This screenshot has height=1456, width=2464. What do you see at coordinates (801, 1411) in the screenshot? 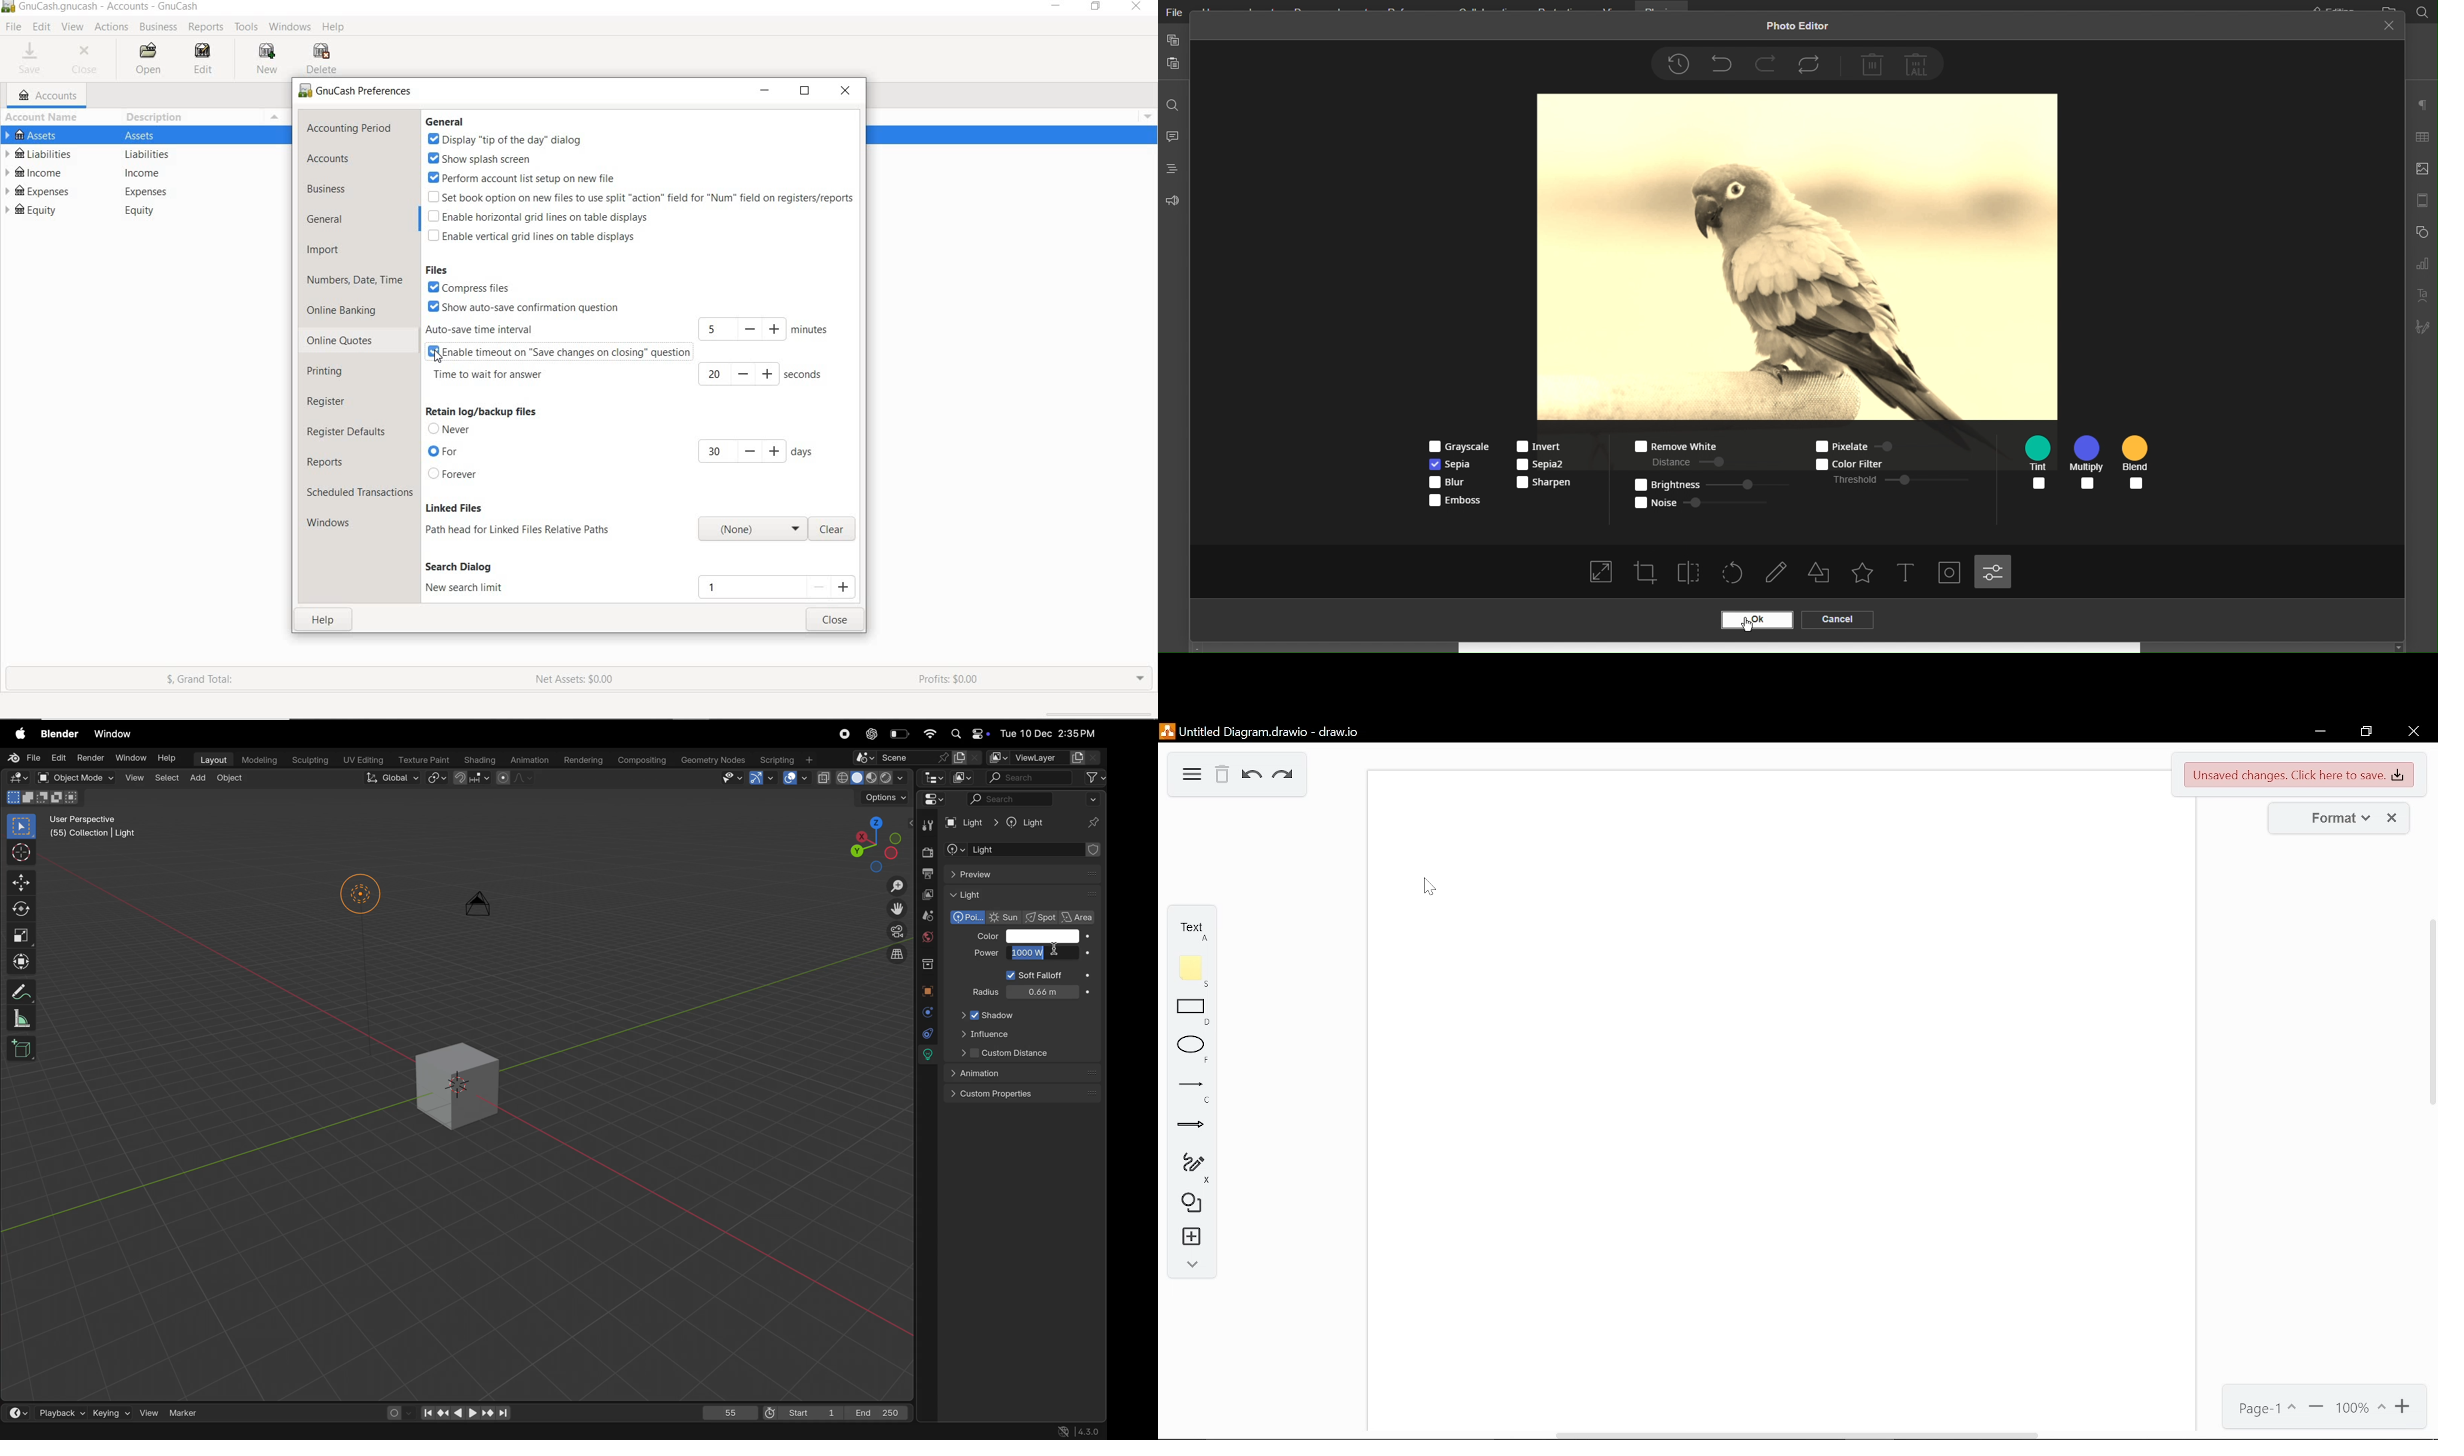
I see `Start 1` at bounding box center [801, 1411].